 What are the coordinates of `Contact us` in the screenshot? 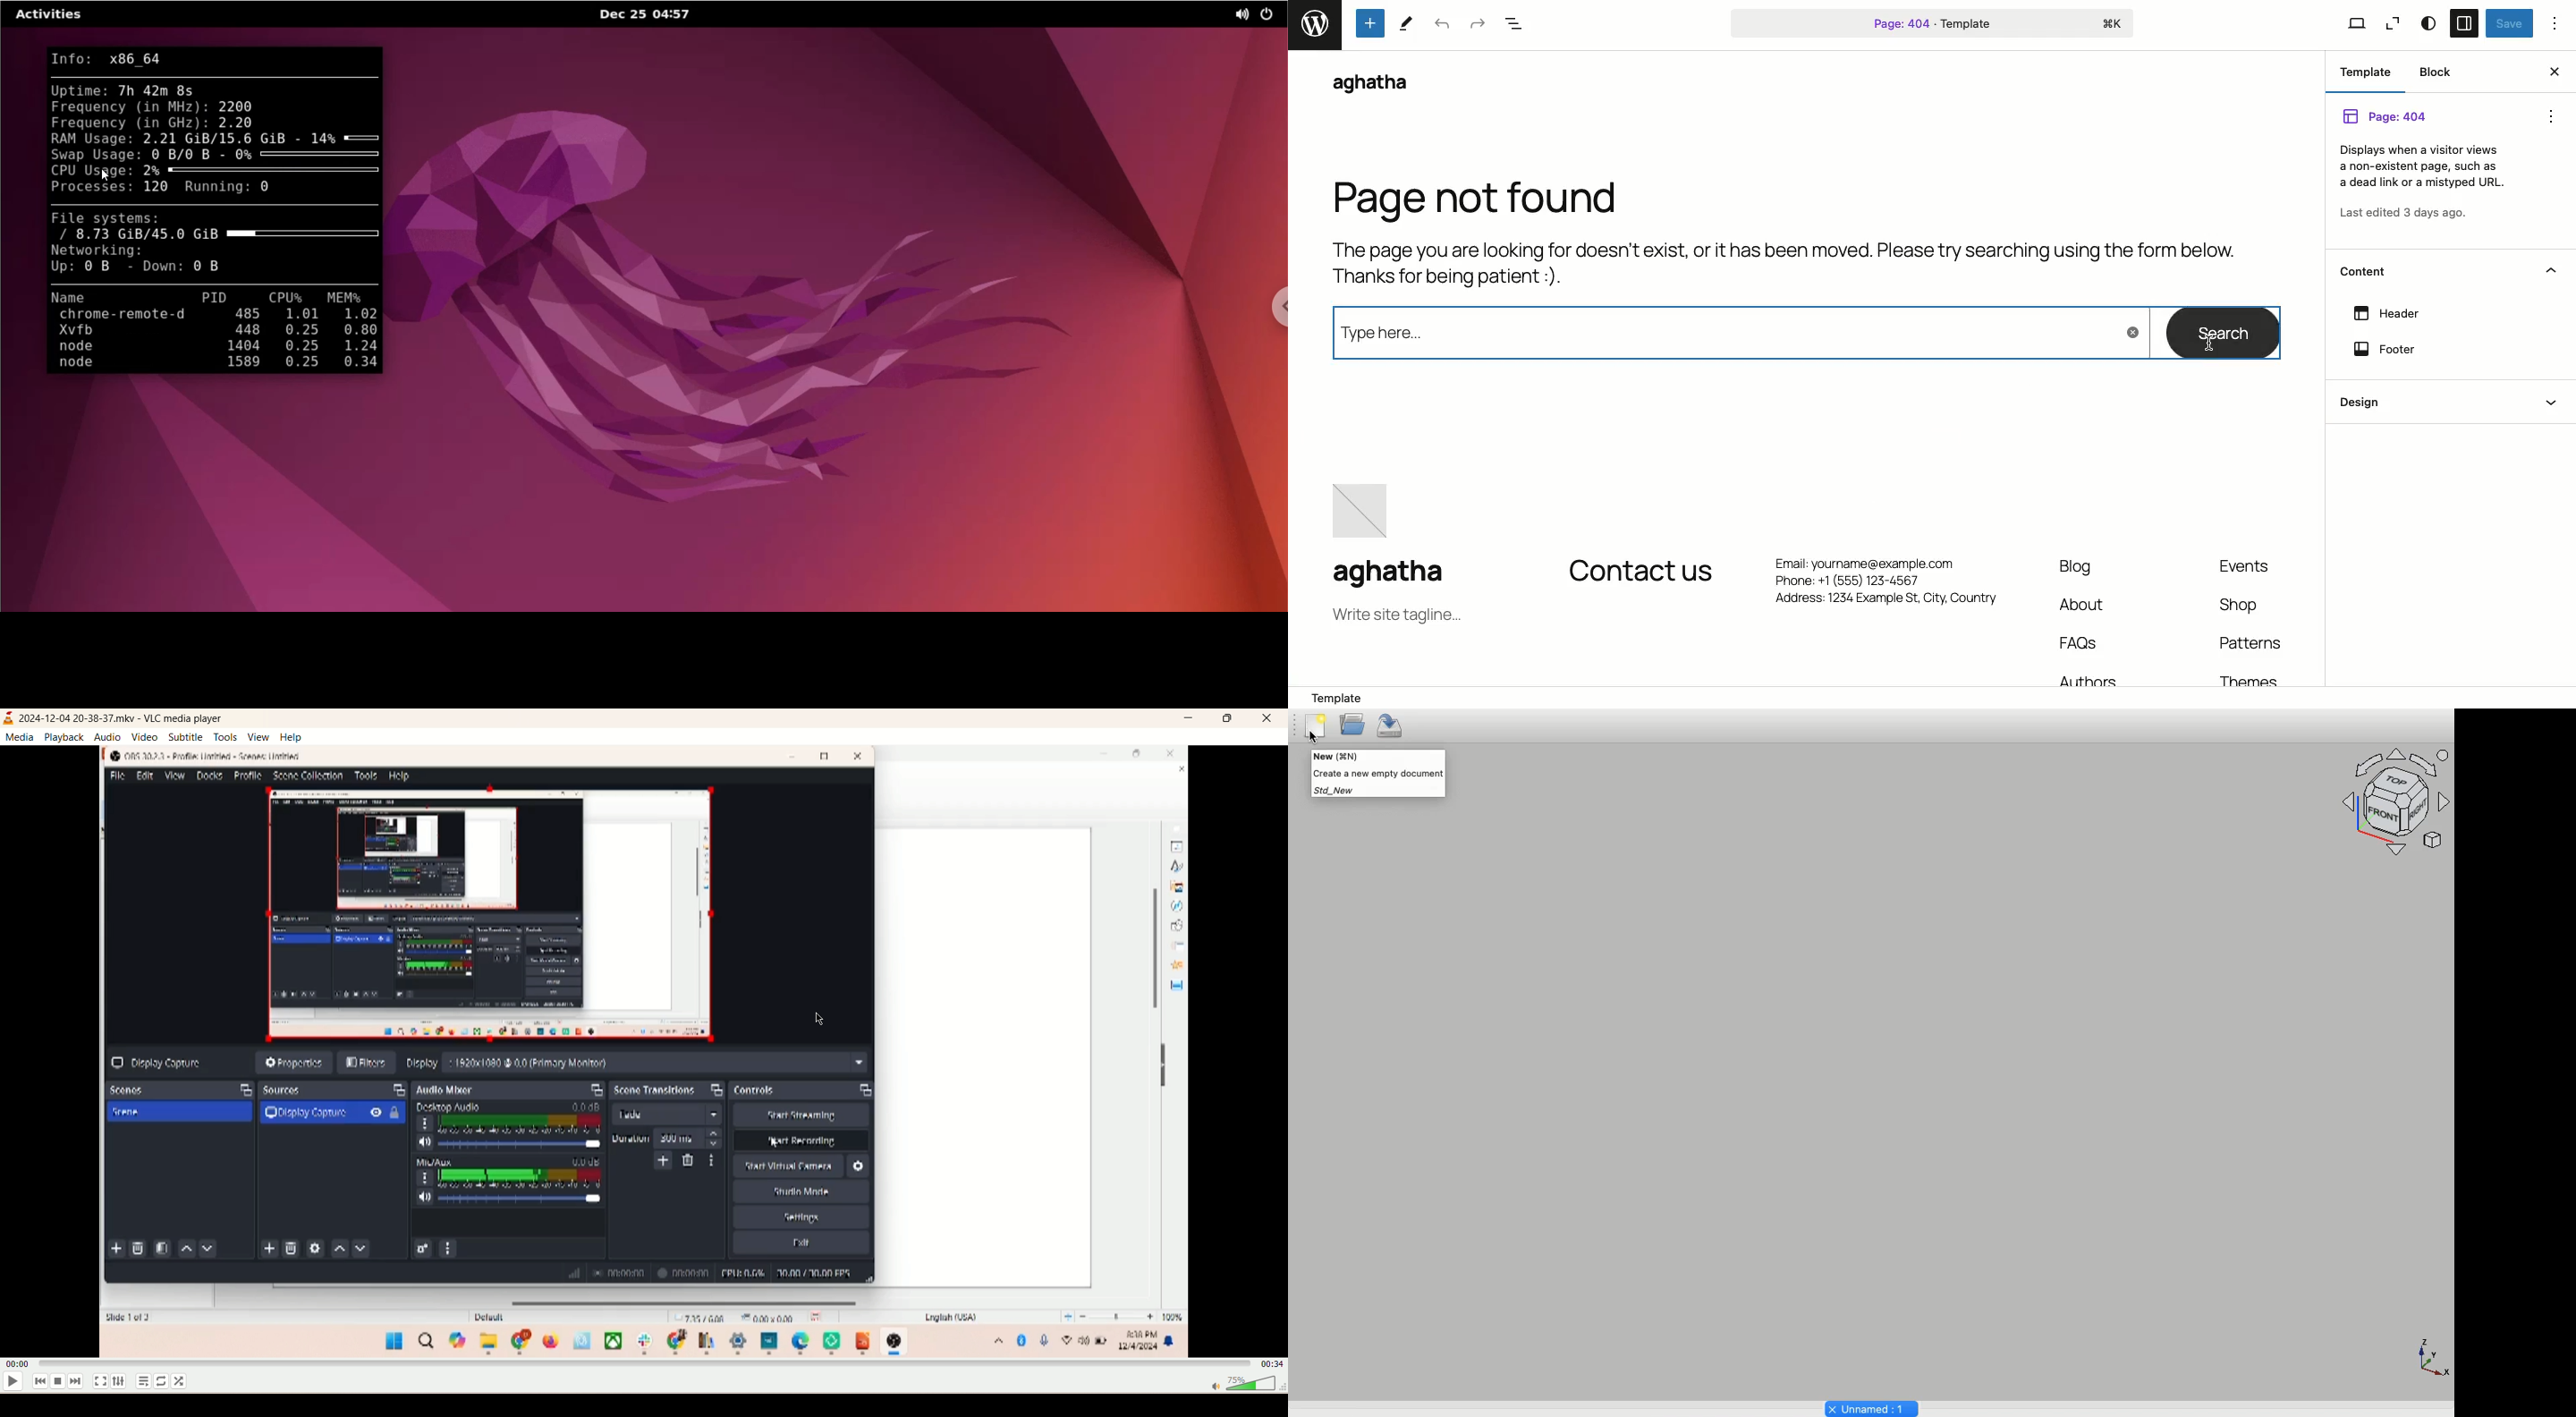 It's located at (1640, 573).